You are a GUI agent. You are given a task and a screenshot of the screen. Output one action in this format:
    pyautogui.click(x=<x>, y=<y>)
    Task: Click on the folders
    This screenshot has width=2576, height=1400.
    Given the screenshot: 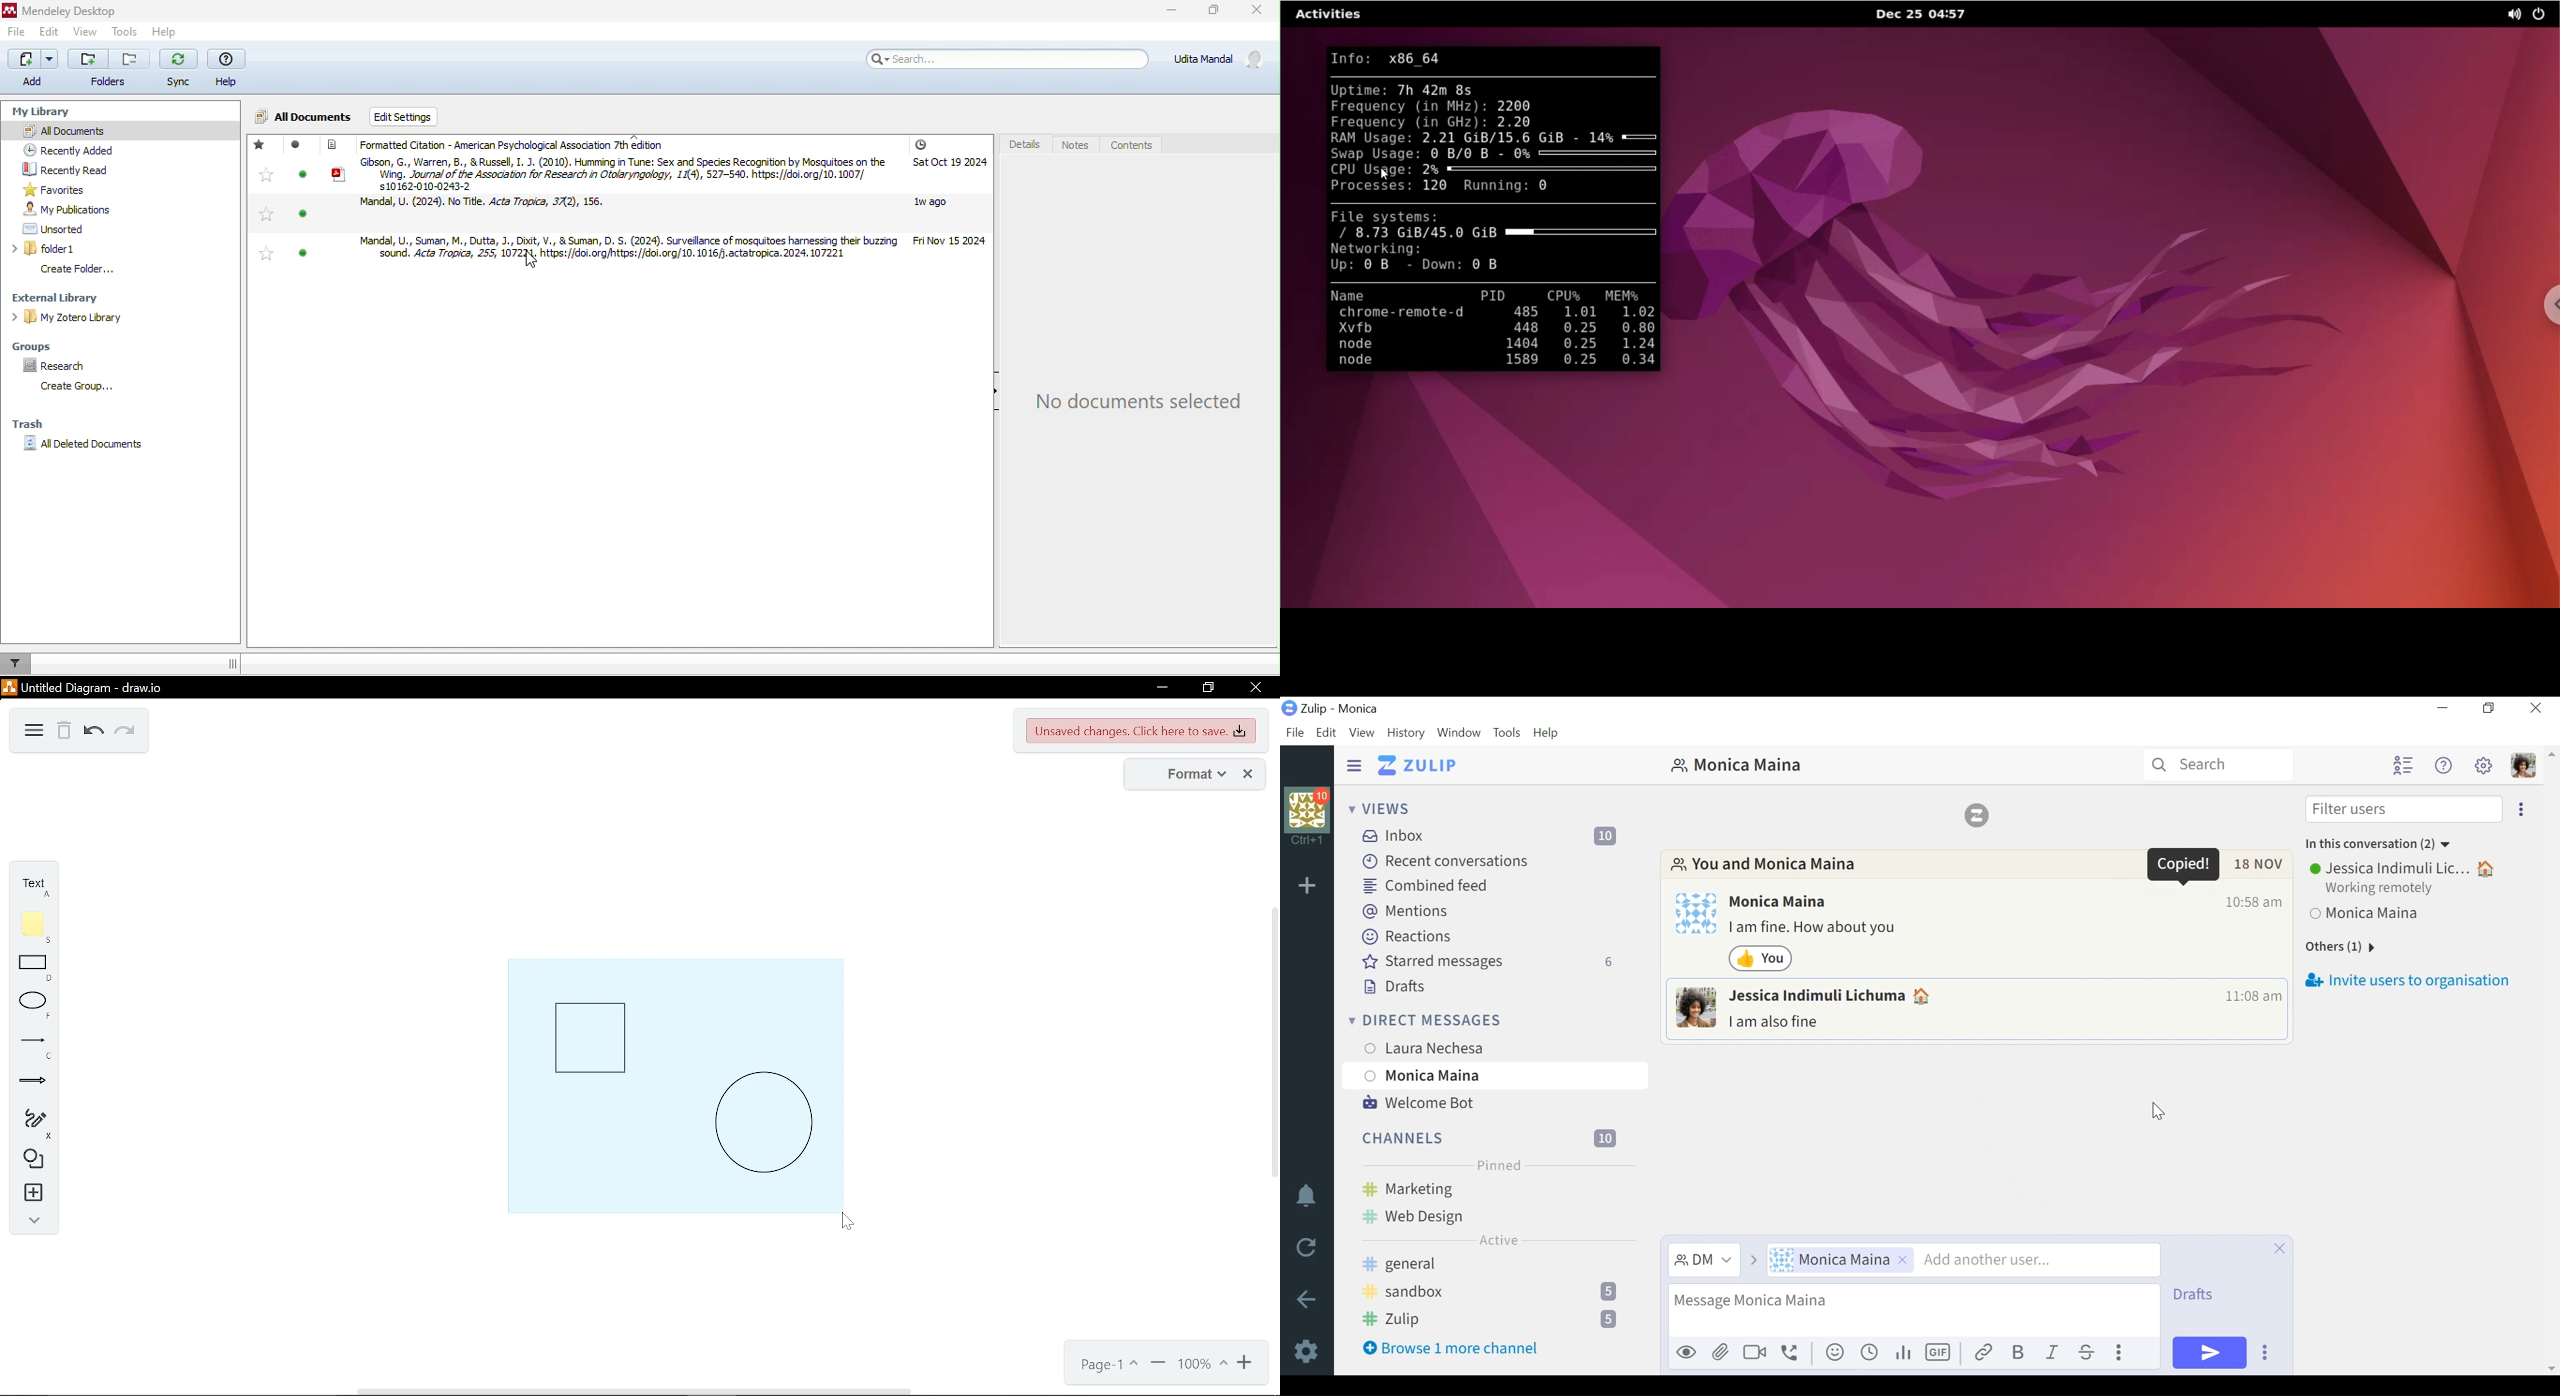 What is the action you would take?
    pyautogui.click(x=110, y=70)
    